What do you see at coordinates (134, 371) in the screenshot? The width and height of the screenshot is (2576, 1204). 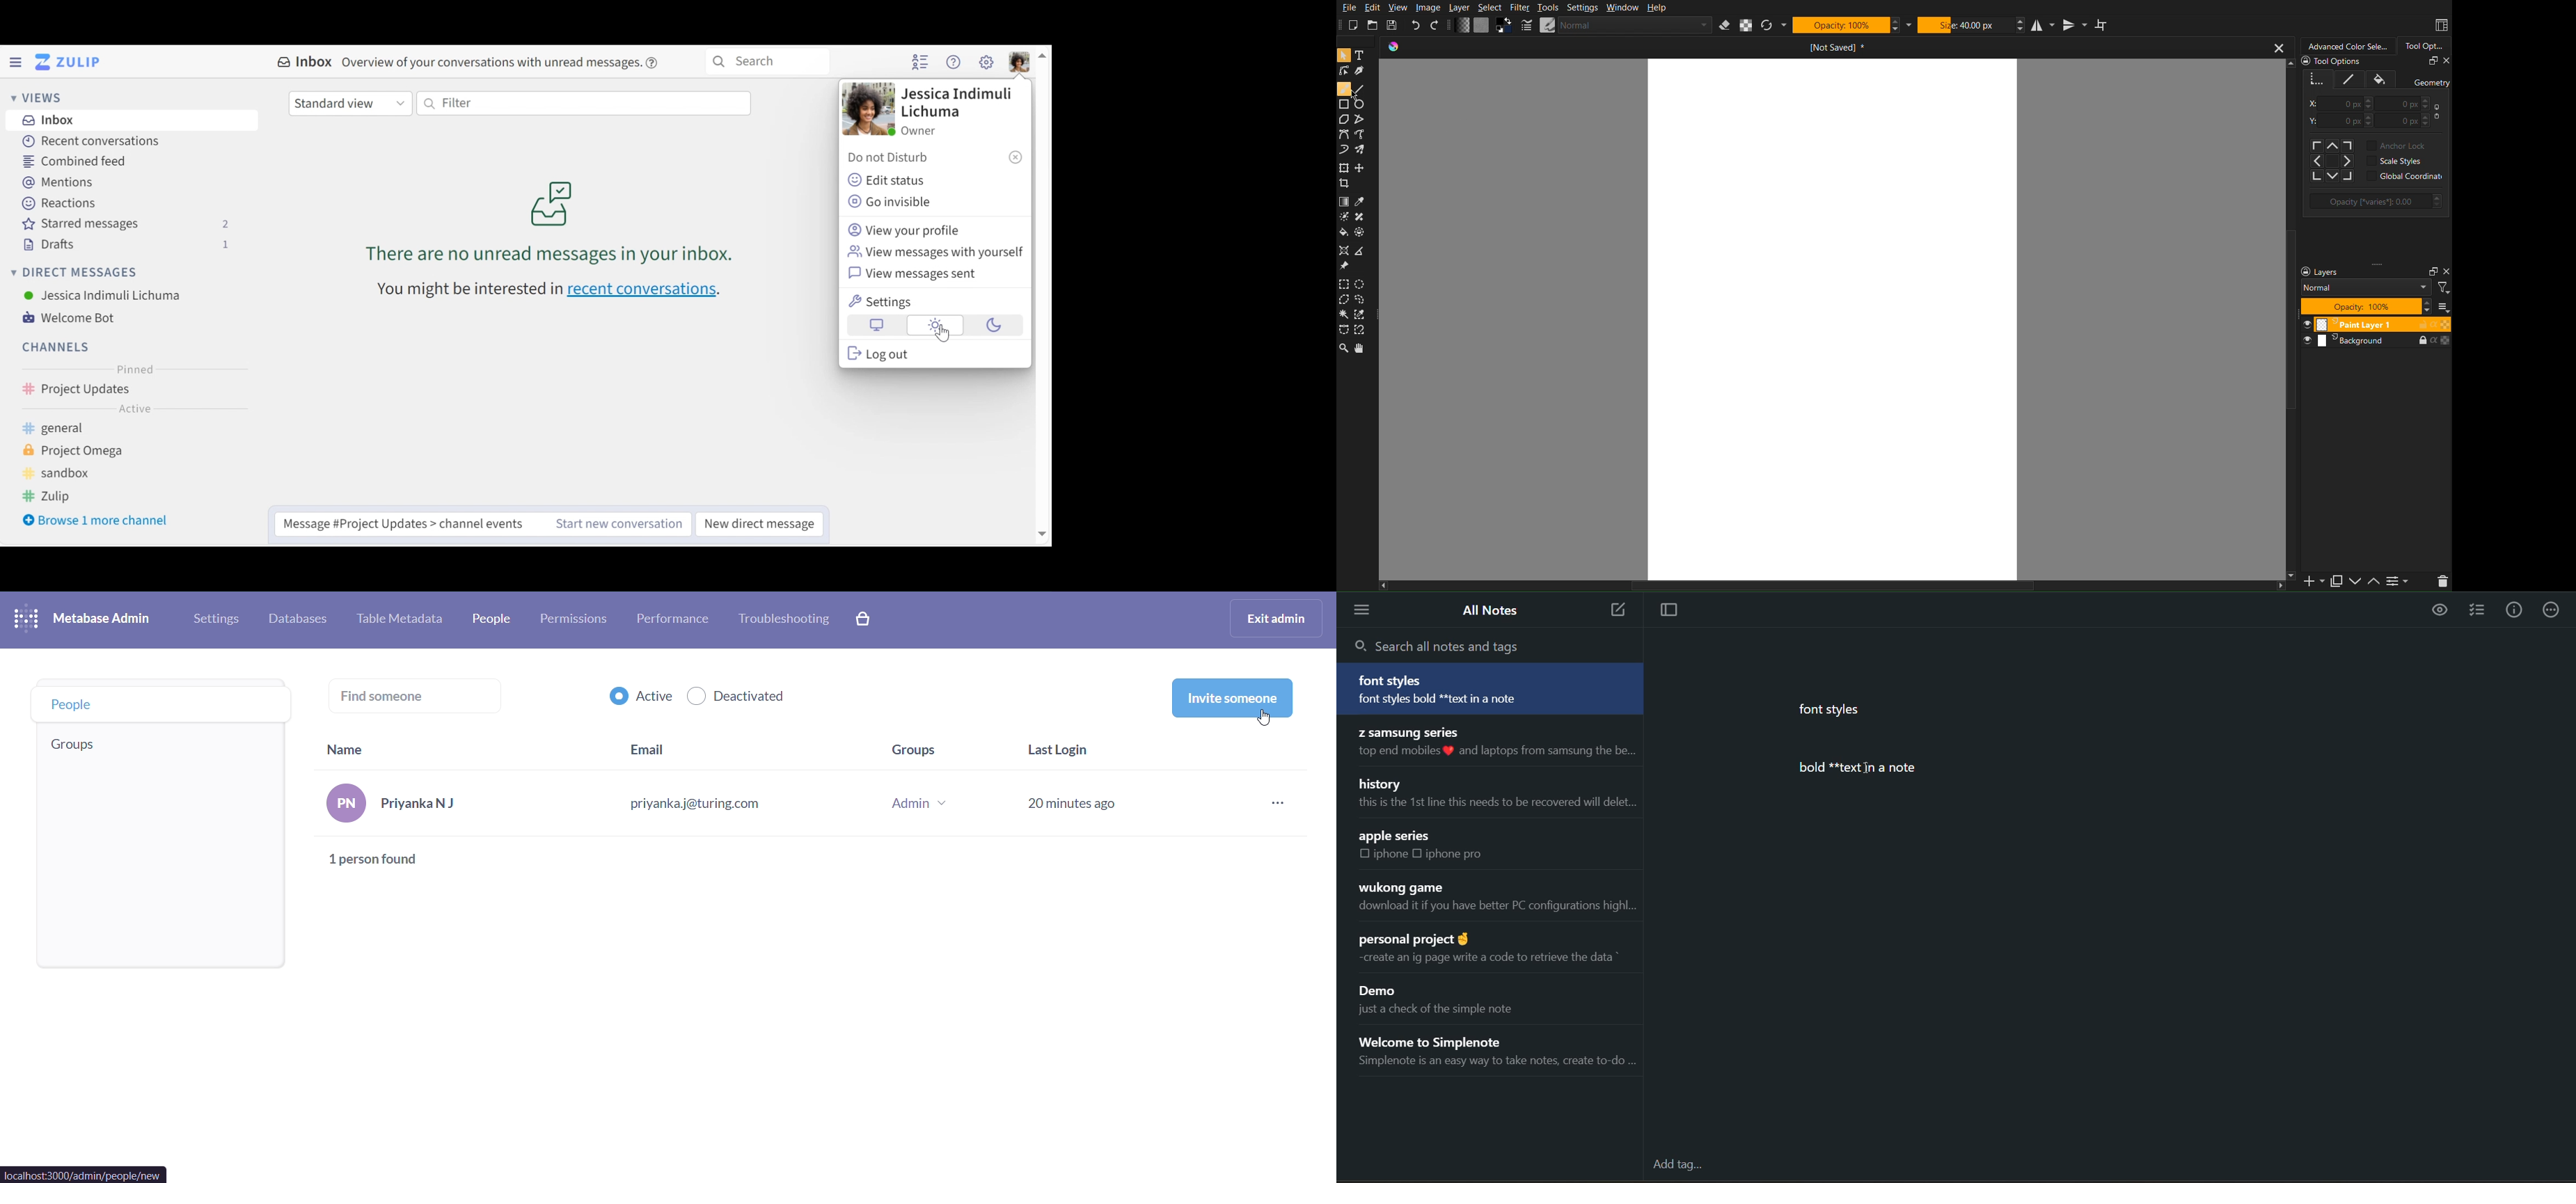 I see `Pinned` at bounding box center [134, 371].